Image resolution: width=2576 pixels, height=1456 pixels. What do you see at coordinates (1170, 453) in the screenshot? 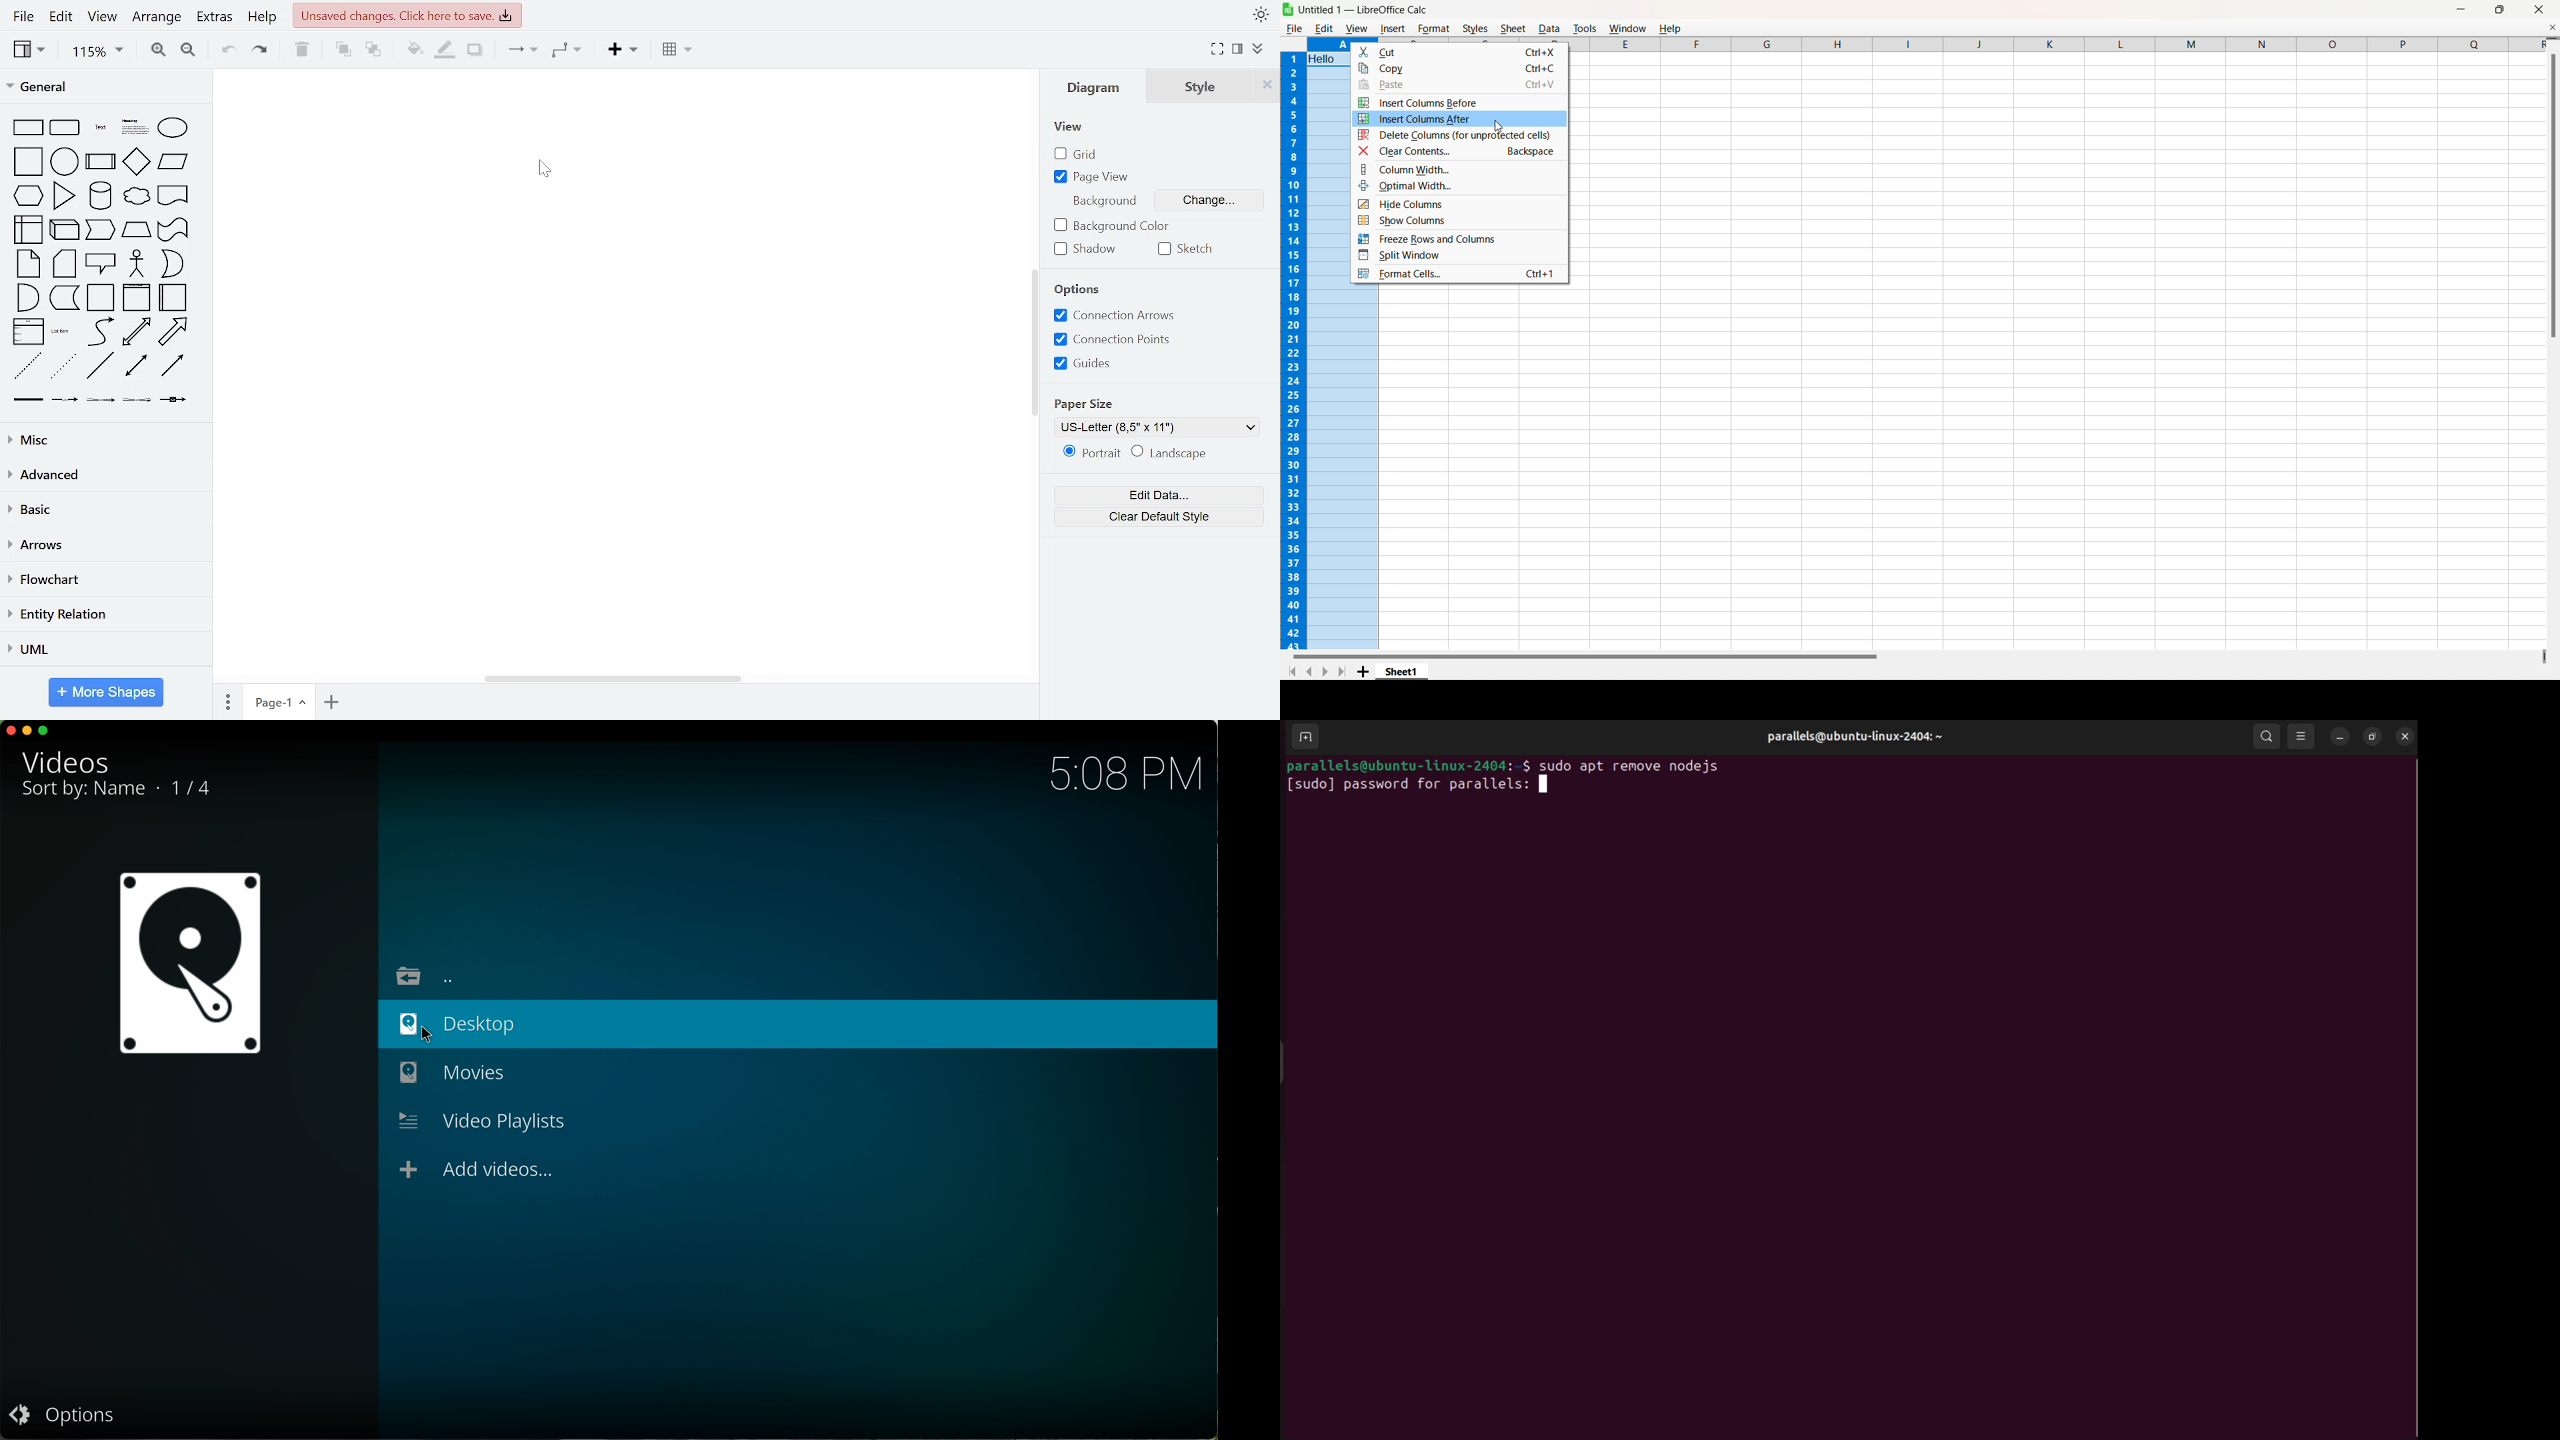
I see `landscape` at bounding box center [1170, 453].